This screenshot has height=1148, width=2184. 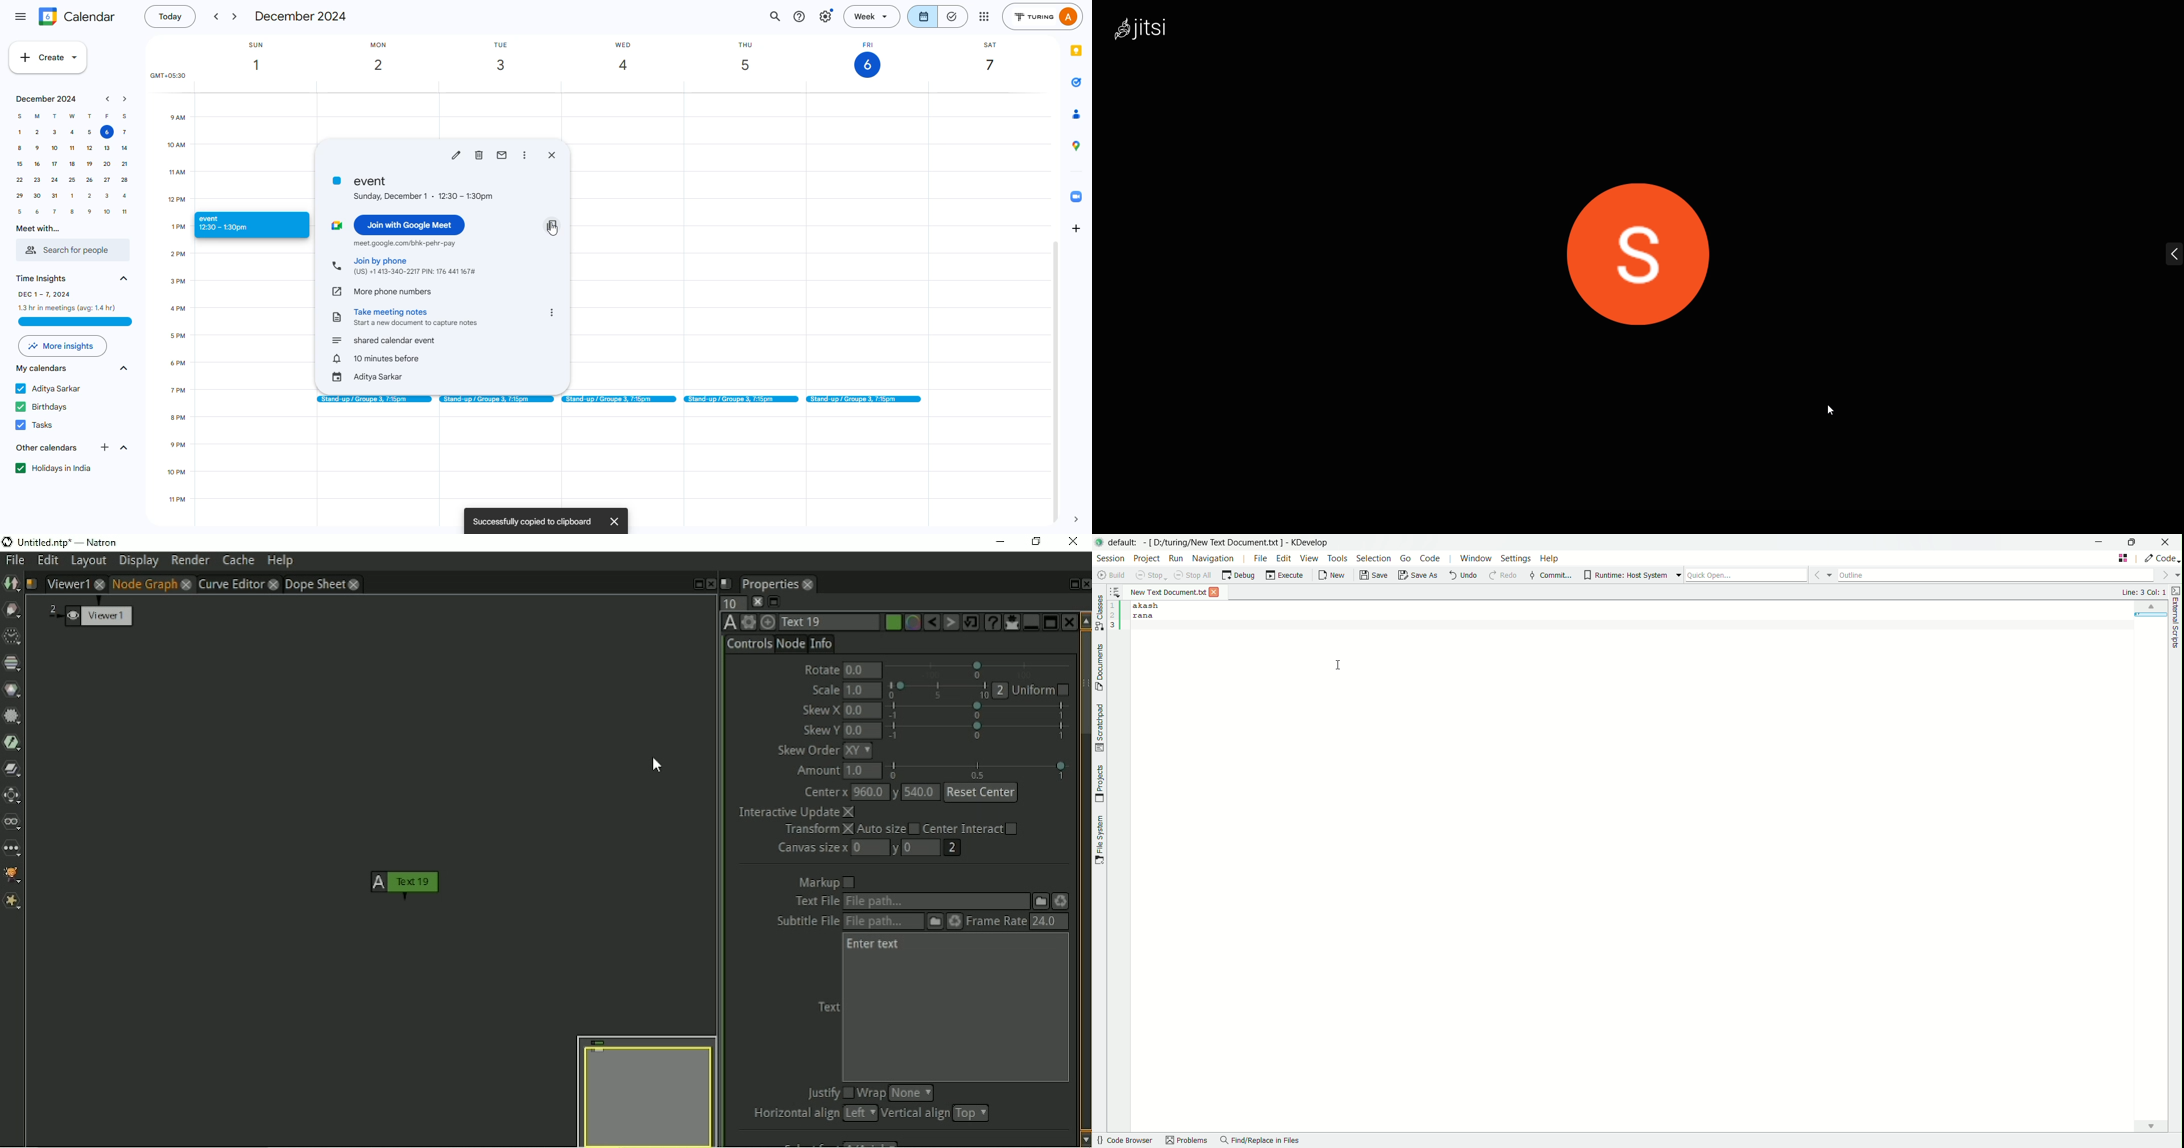 What do you see at coordinates (1077, 146) in the screenshot?
I see `app` at bounding box center [1077, 146].